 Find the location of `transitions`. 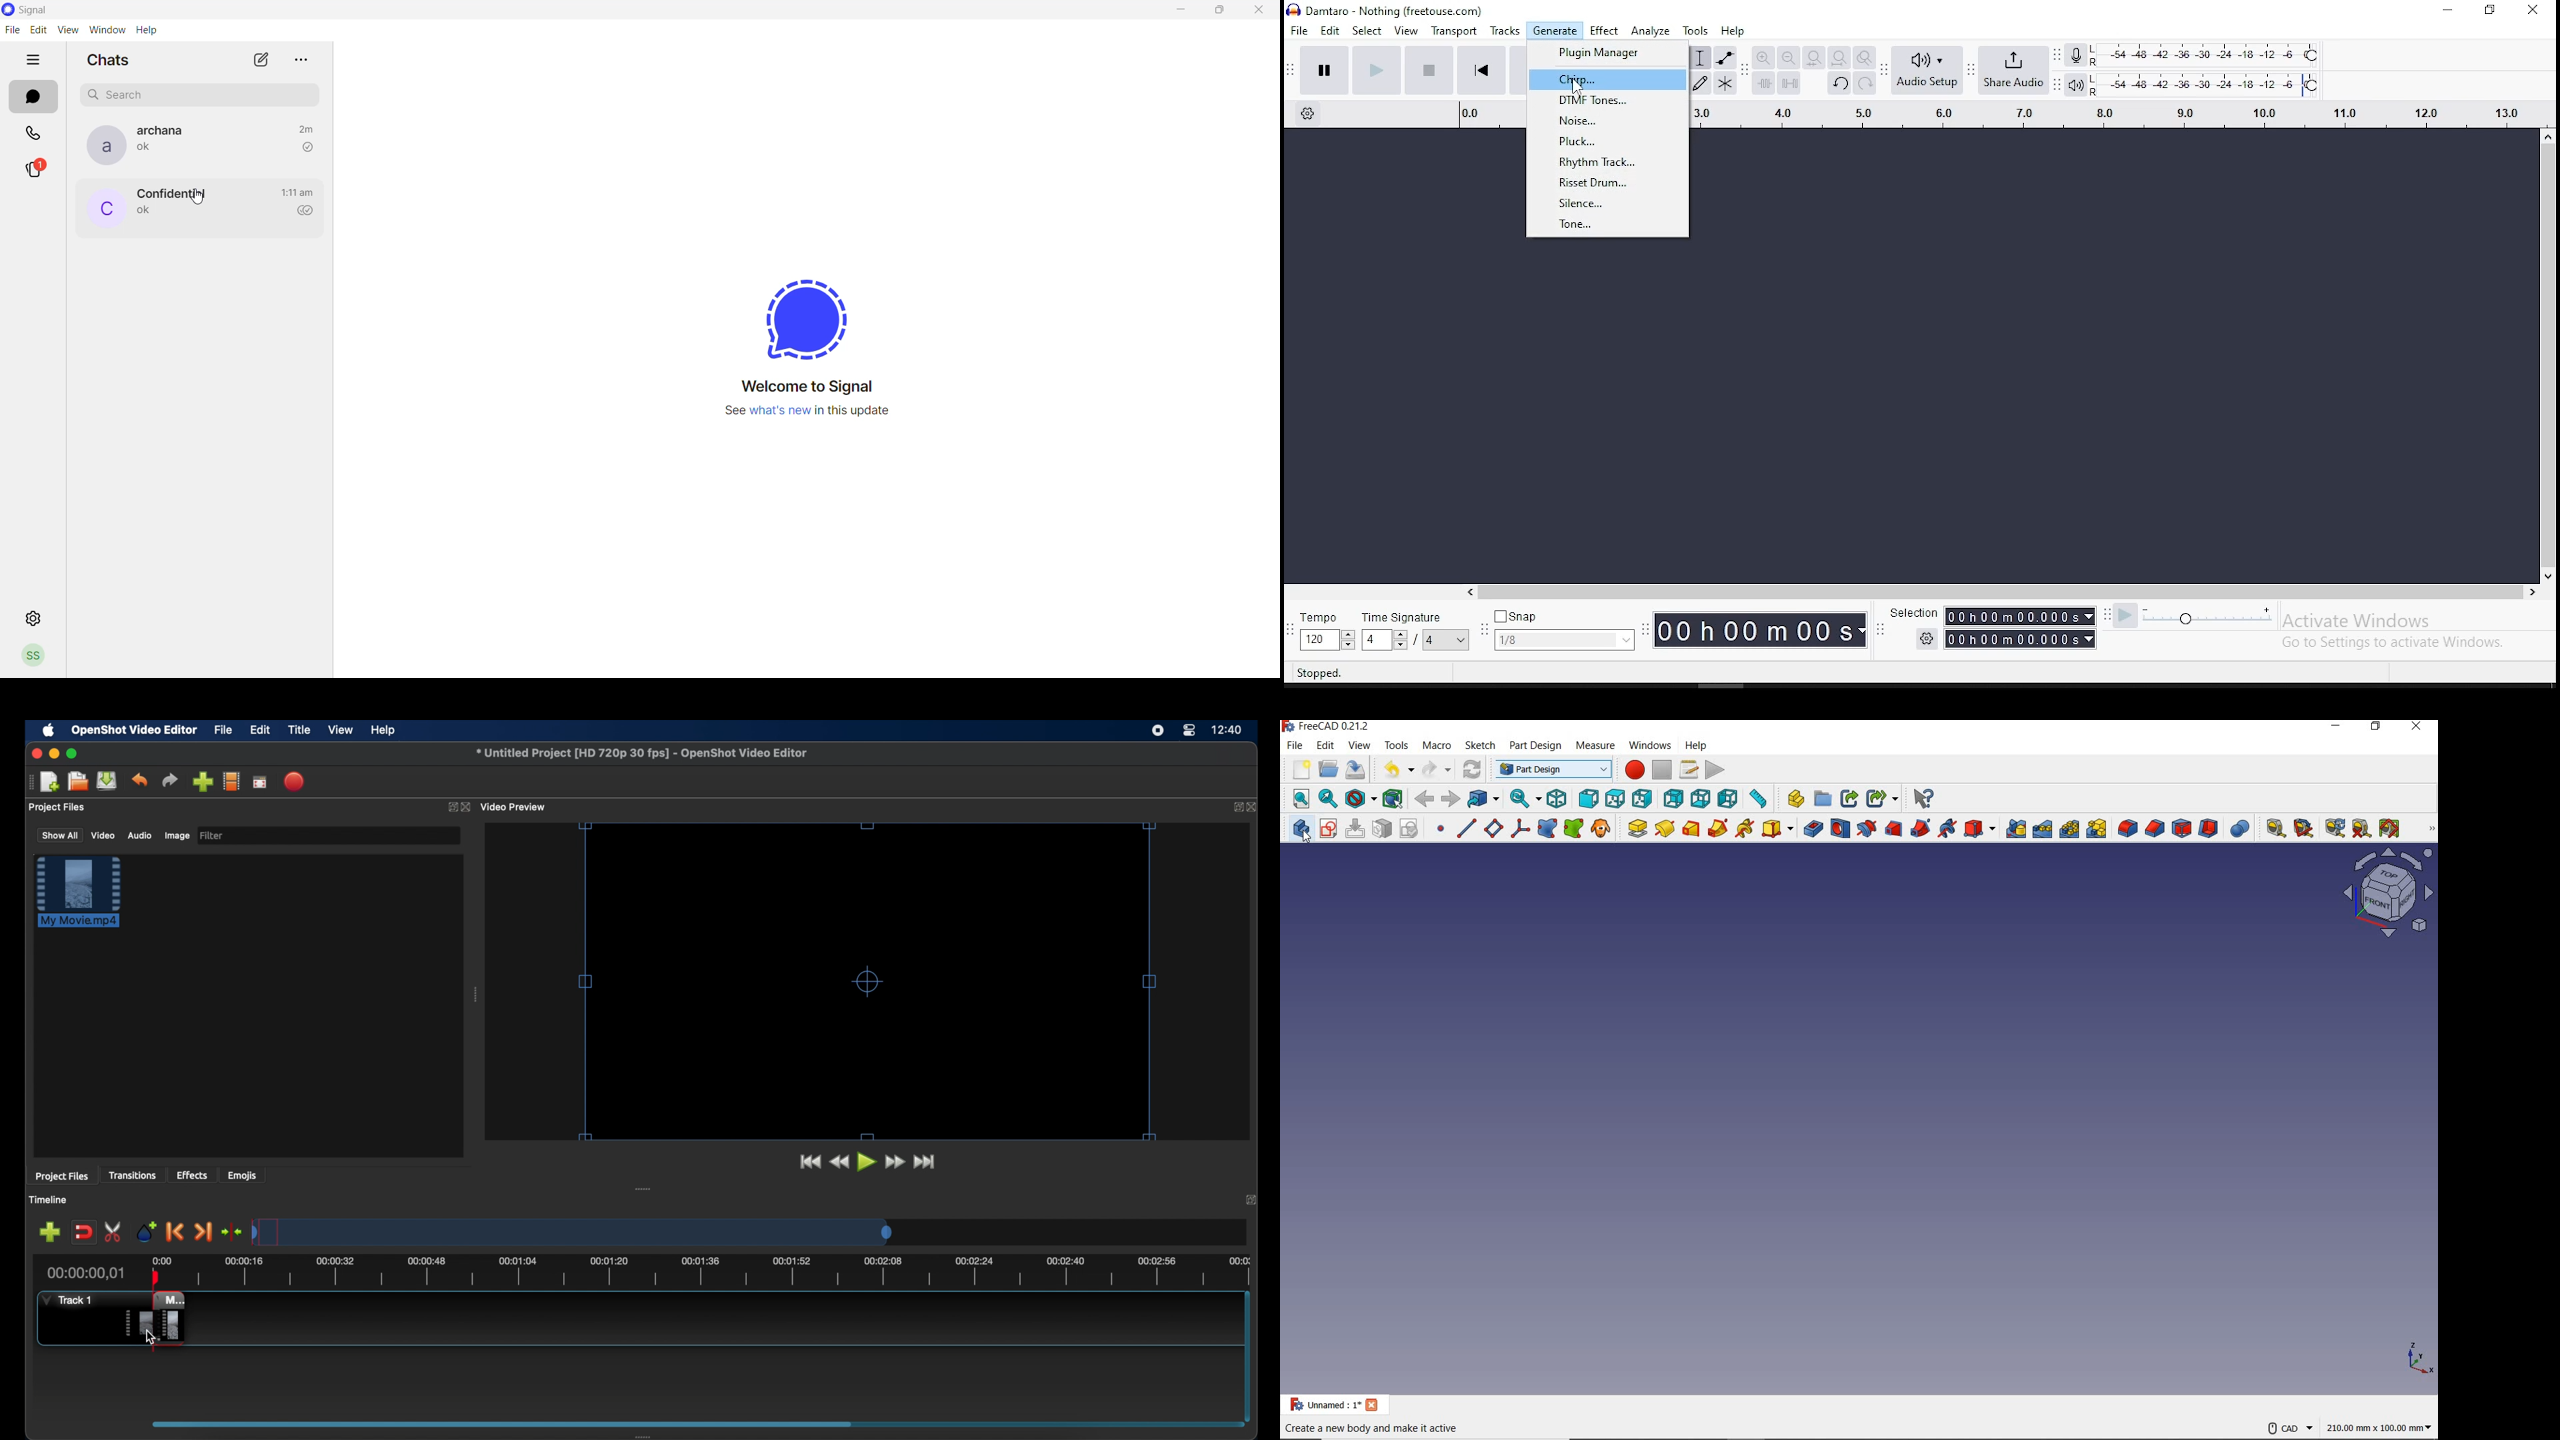

transitions is located at coordinates (134, 1176).